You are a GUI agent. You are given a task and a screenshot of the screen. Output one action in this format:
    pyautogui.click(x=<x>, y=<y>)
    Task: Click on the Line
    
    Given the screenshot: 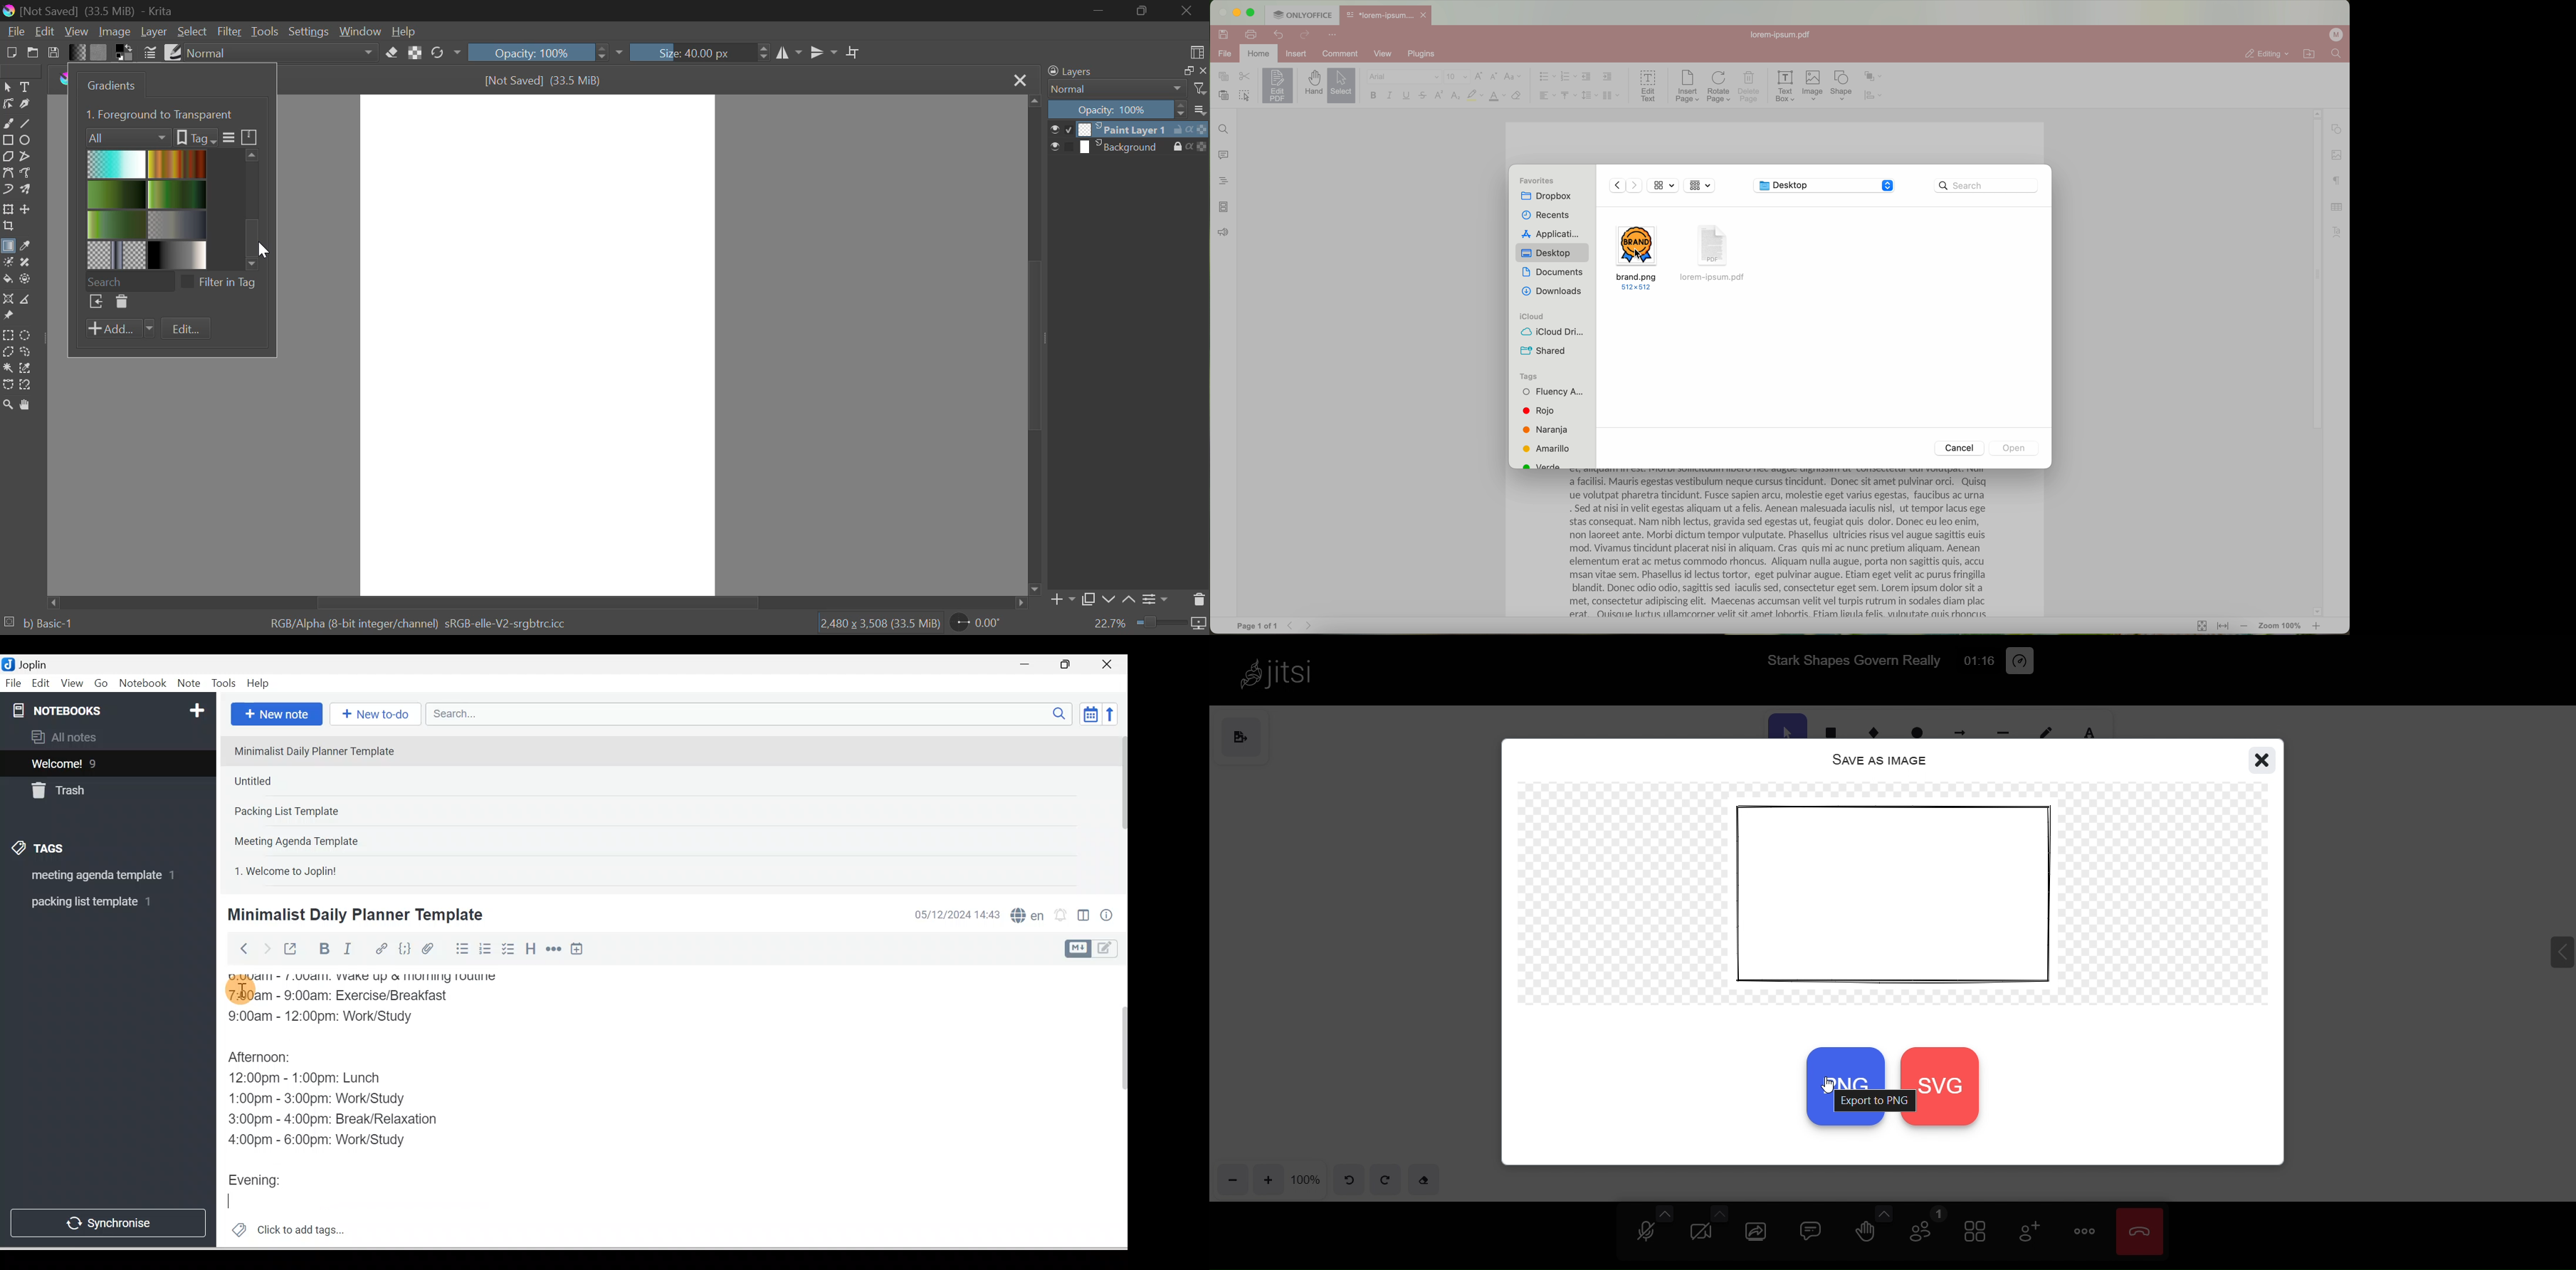 What is the action you would take?
    pyautogui.click(x=26, y=122)
    